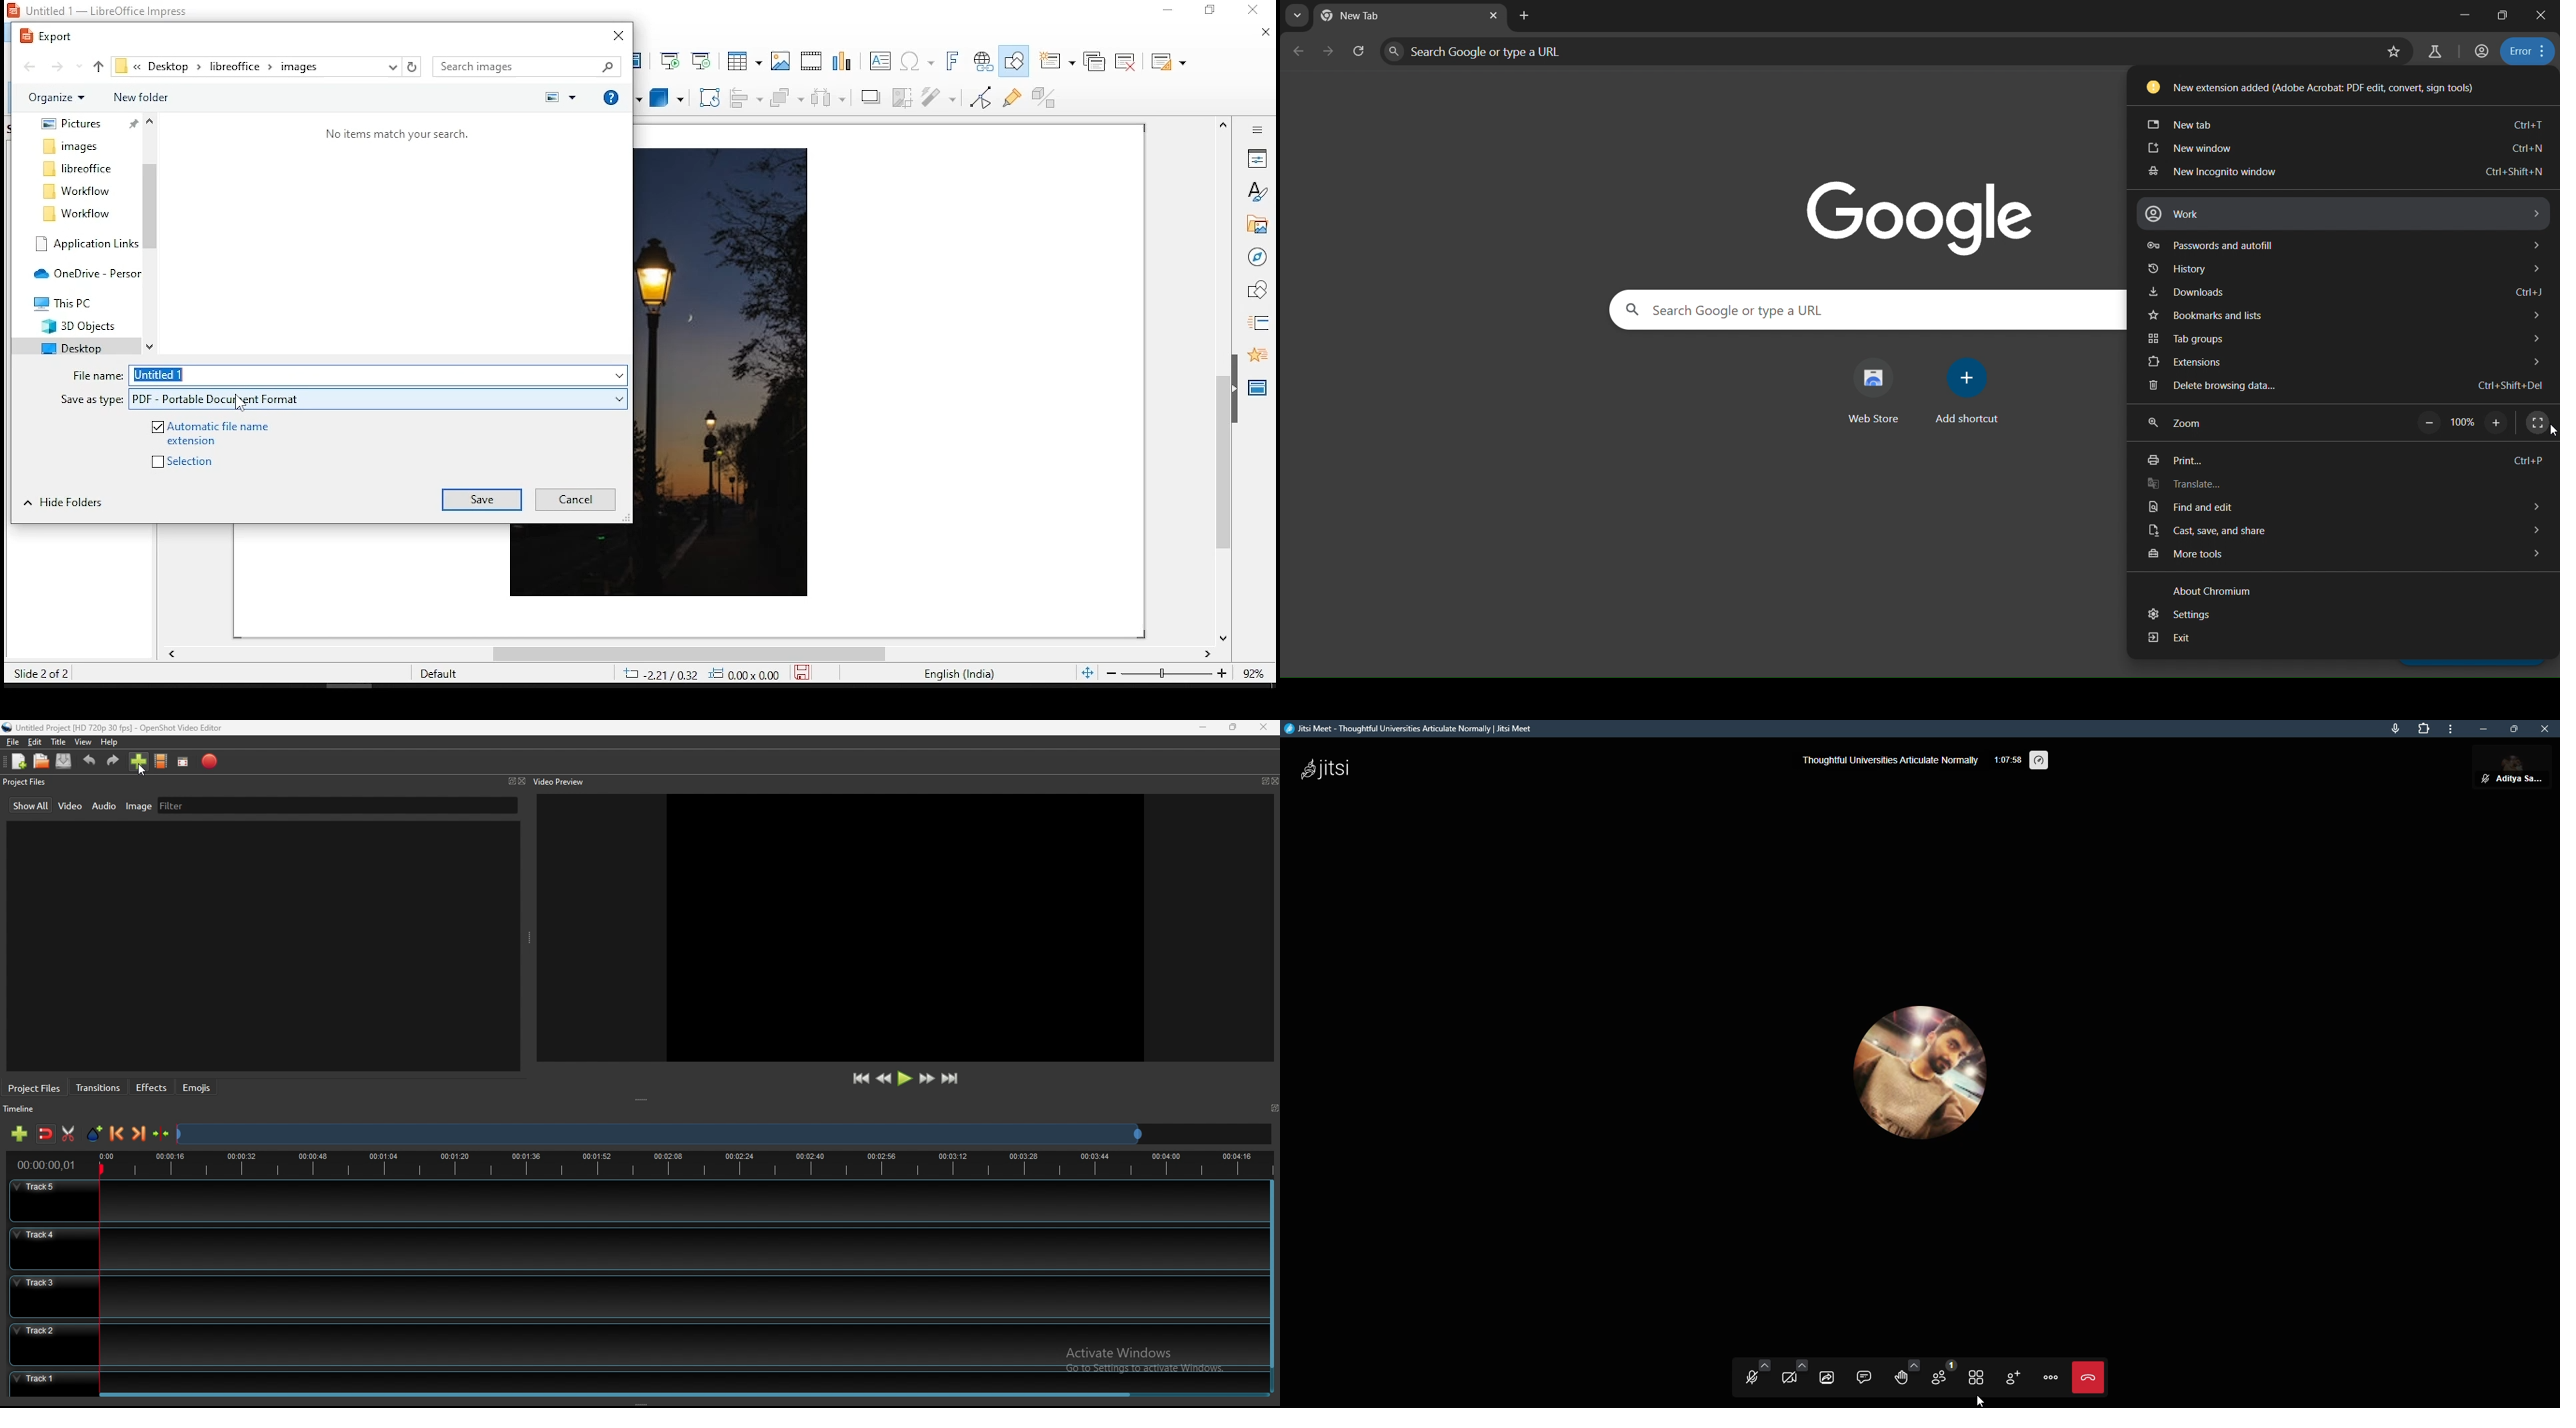  What do you see at coordinates (746, 99) in the screenshot?
I see `align objects` at bounding box center [746, 99].